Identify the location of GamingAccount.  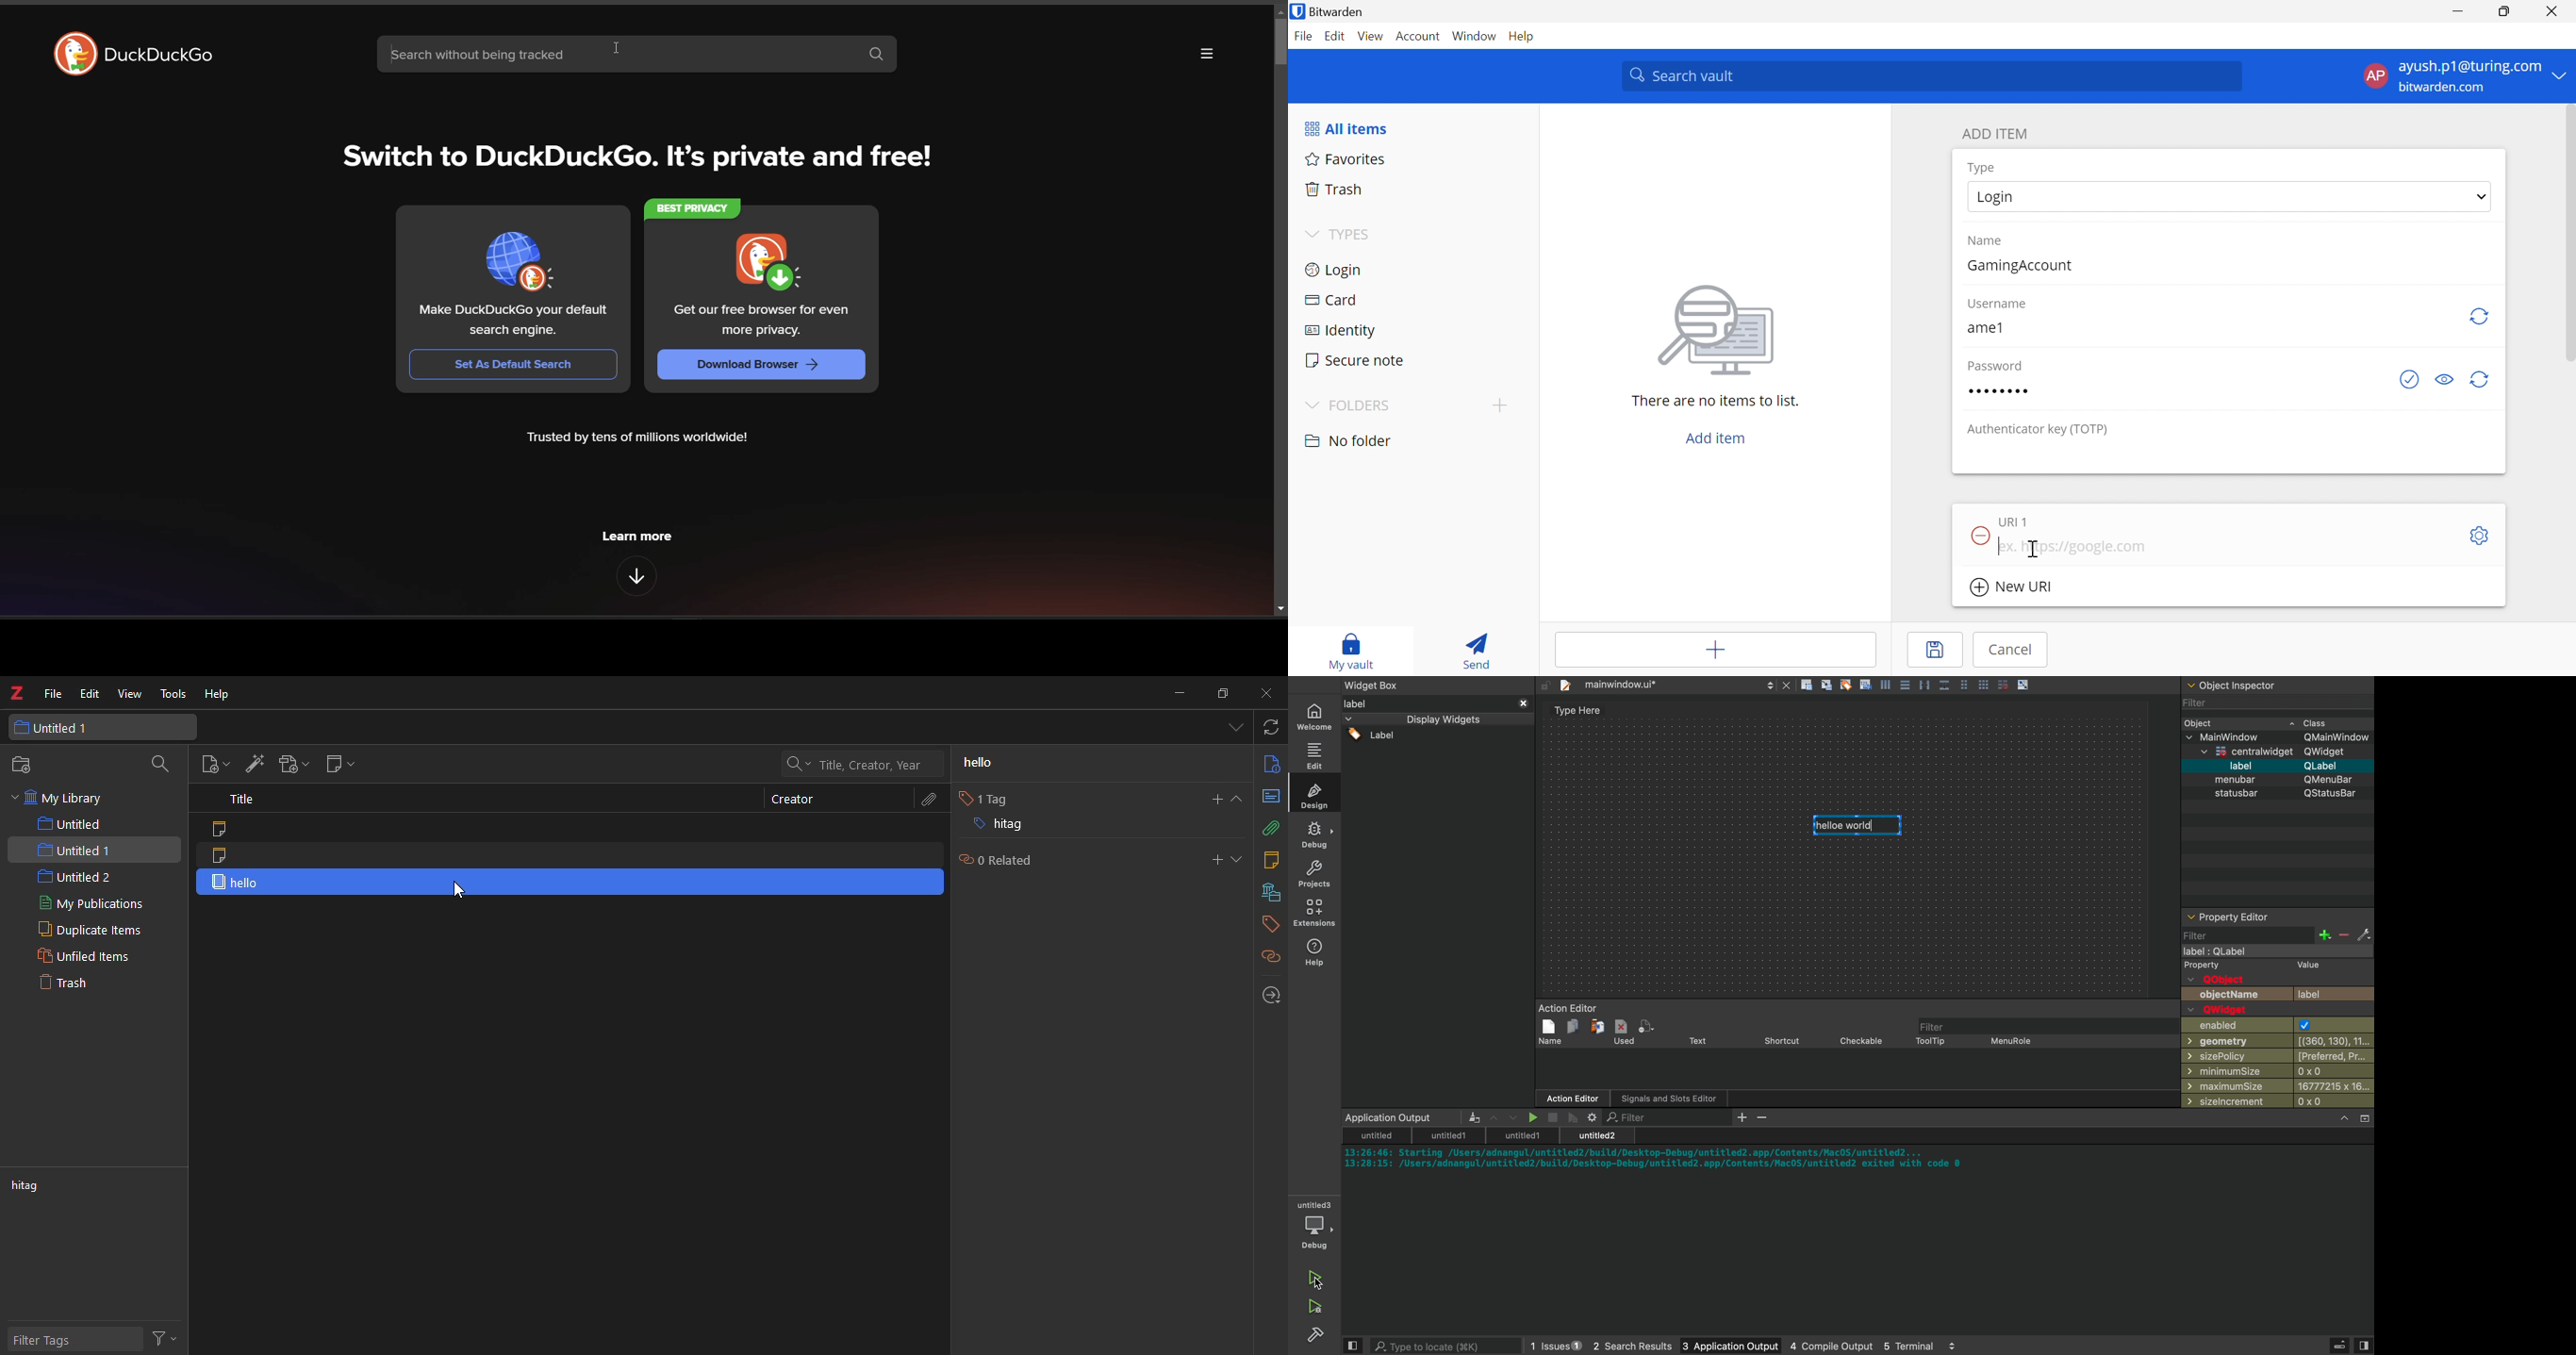
(2023, 266).